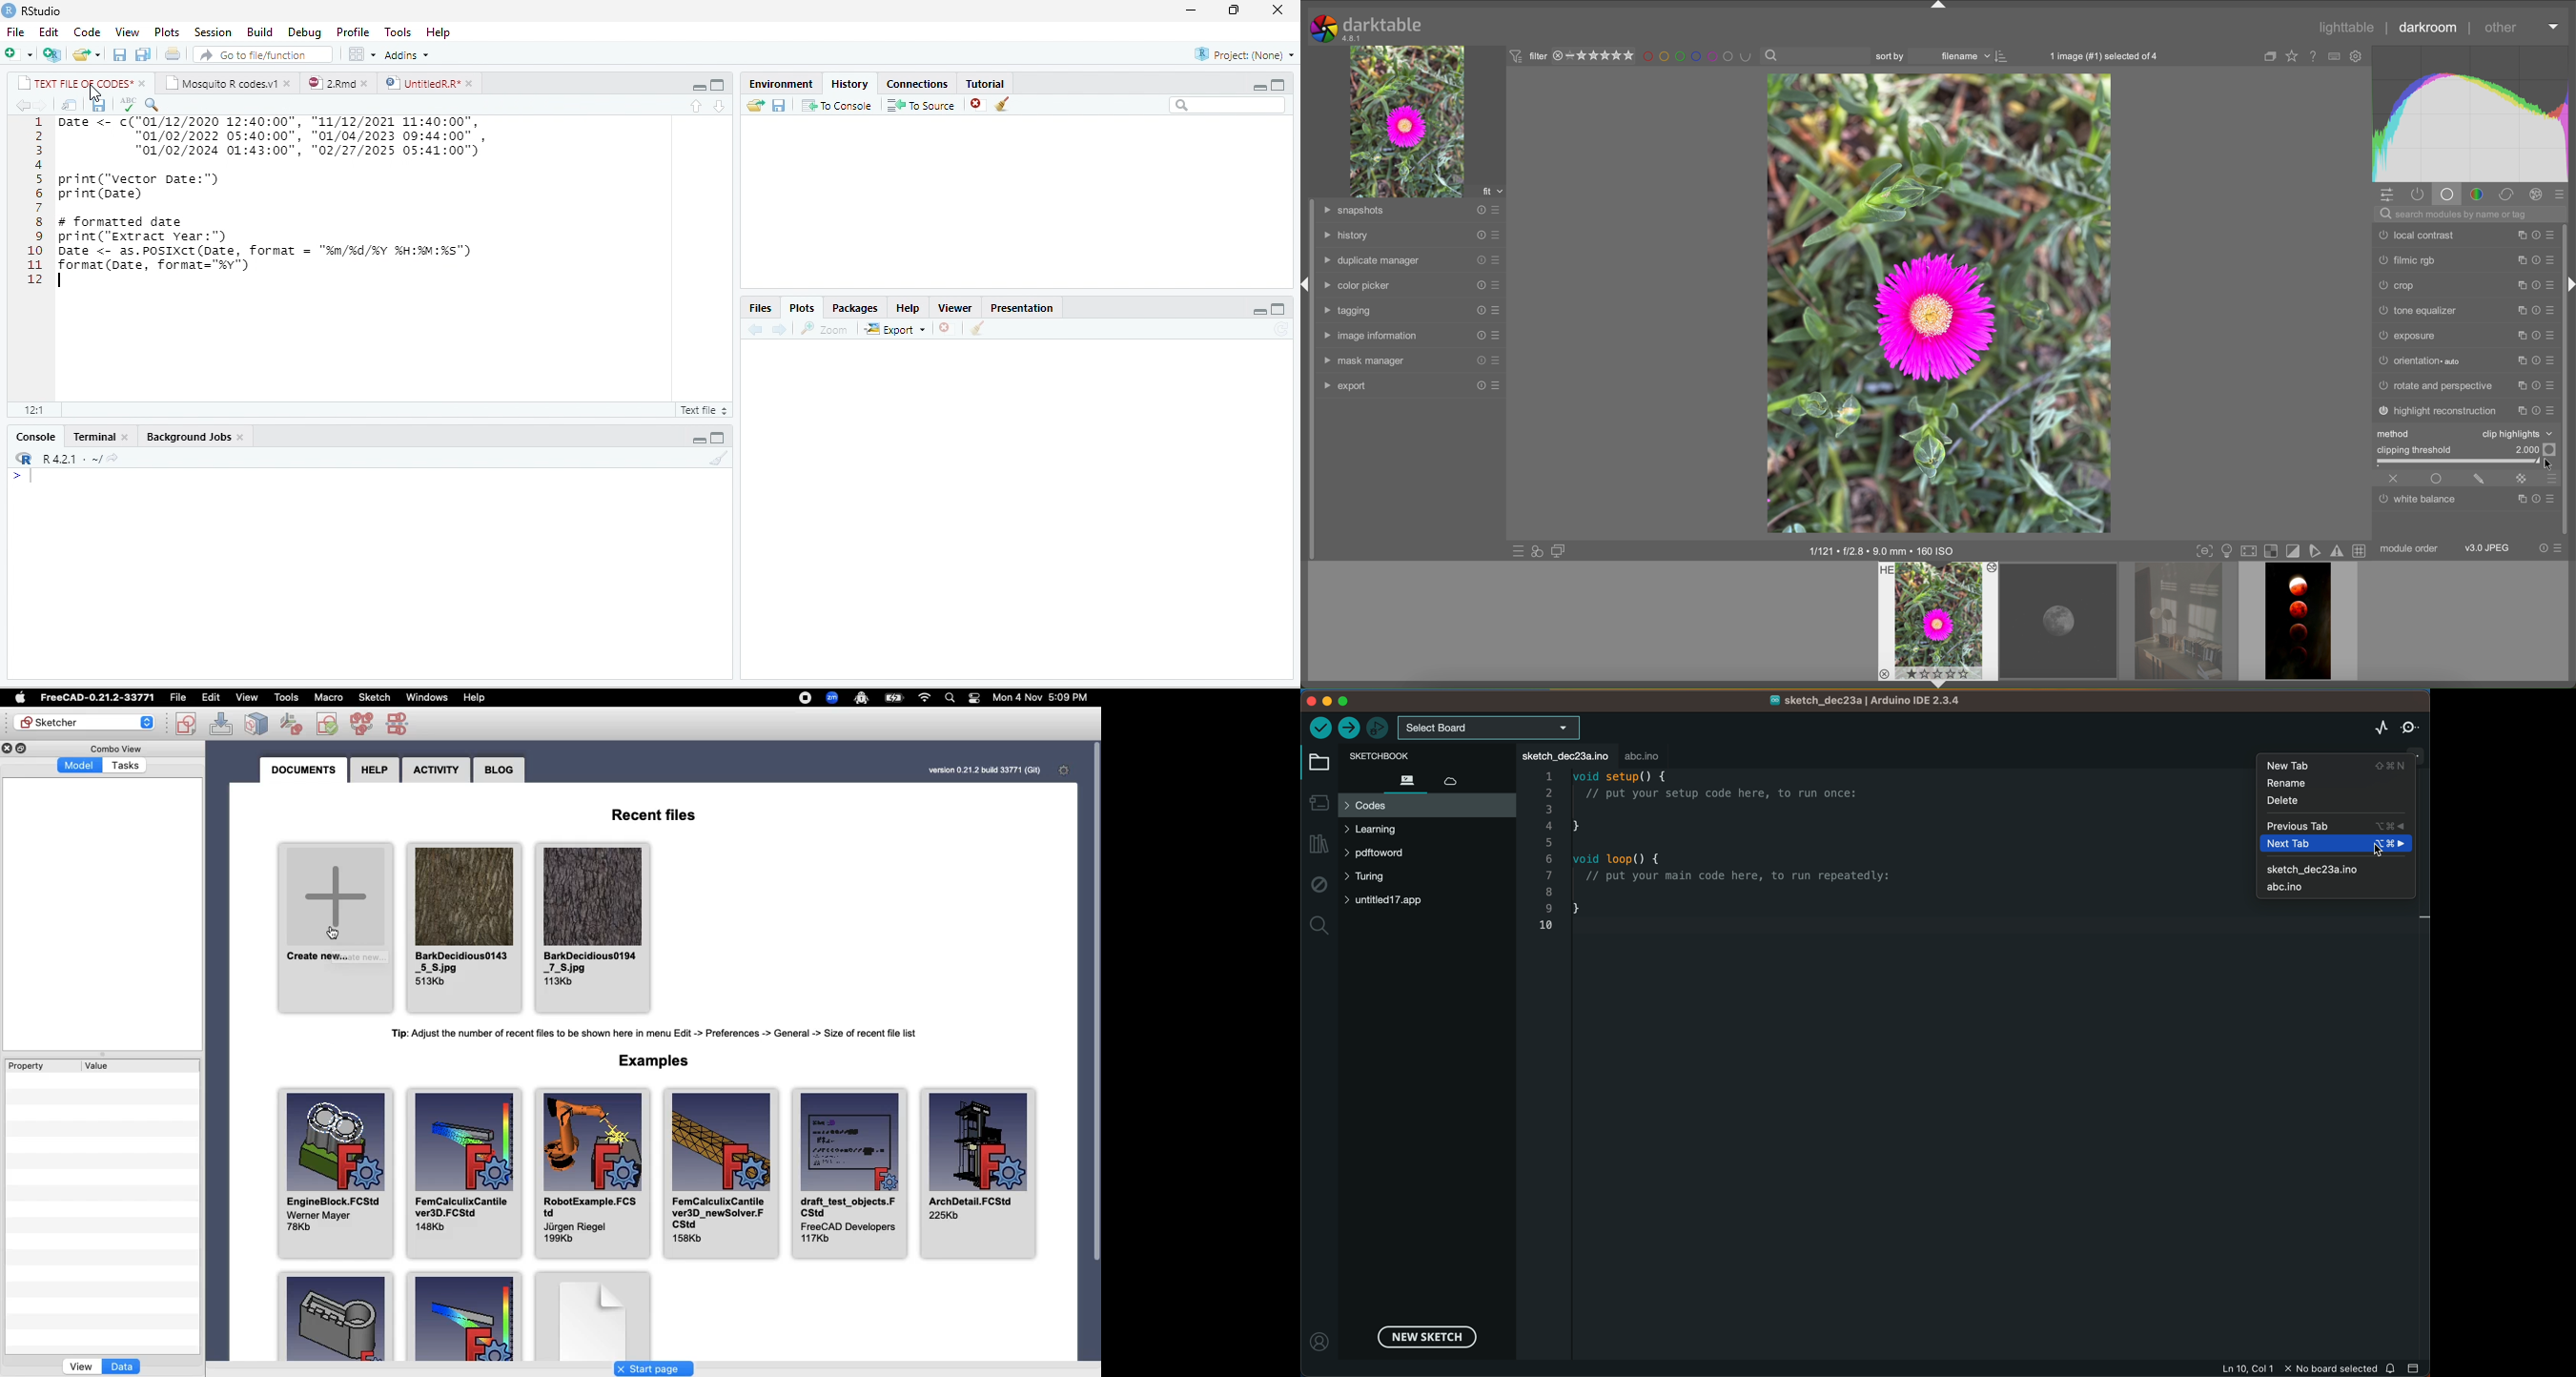  Describe the element at coordinates (856, 308) in the screenshot. I see `Packages` at that location.